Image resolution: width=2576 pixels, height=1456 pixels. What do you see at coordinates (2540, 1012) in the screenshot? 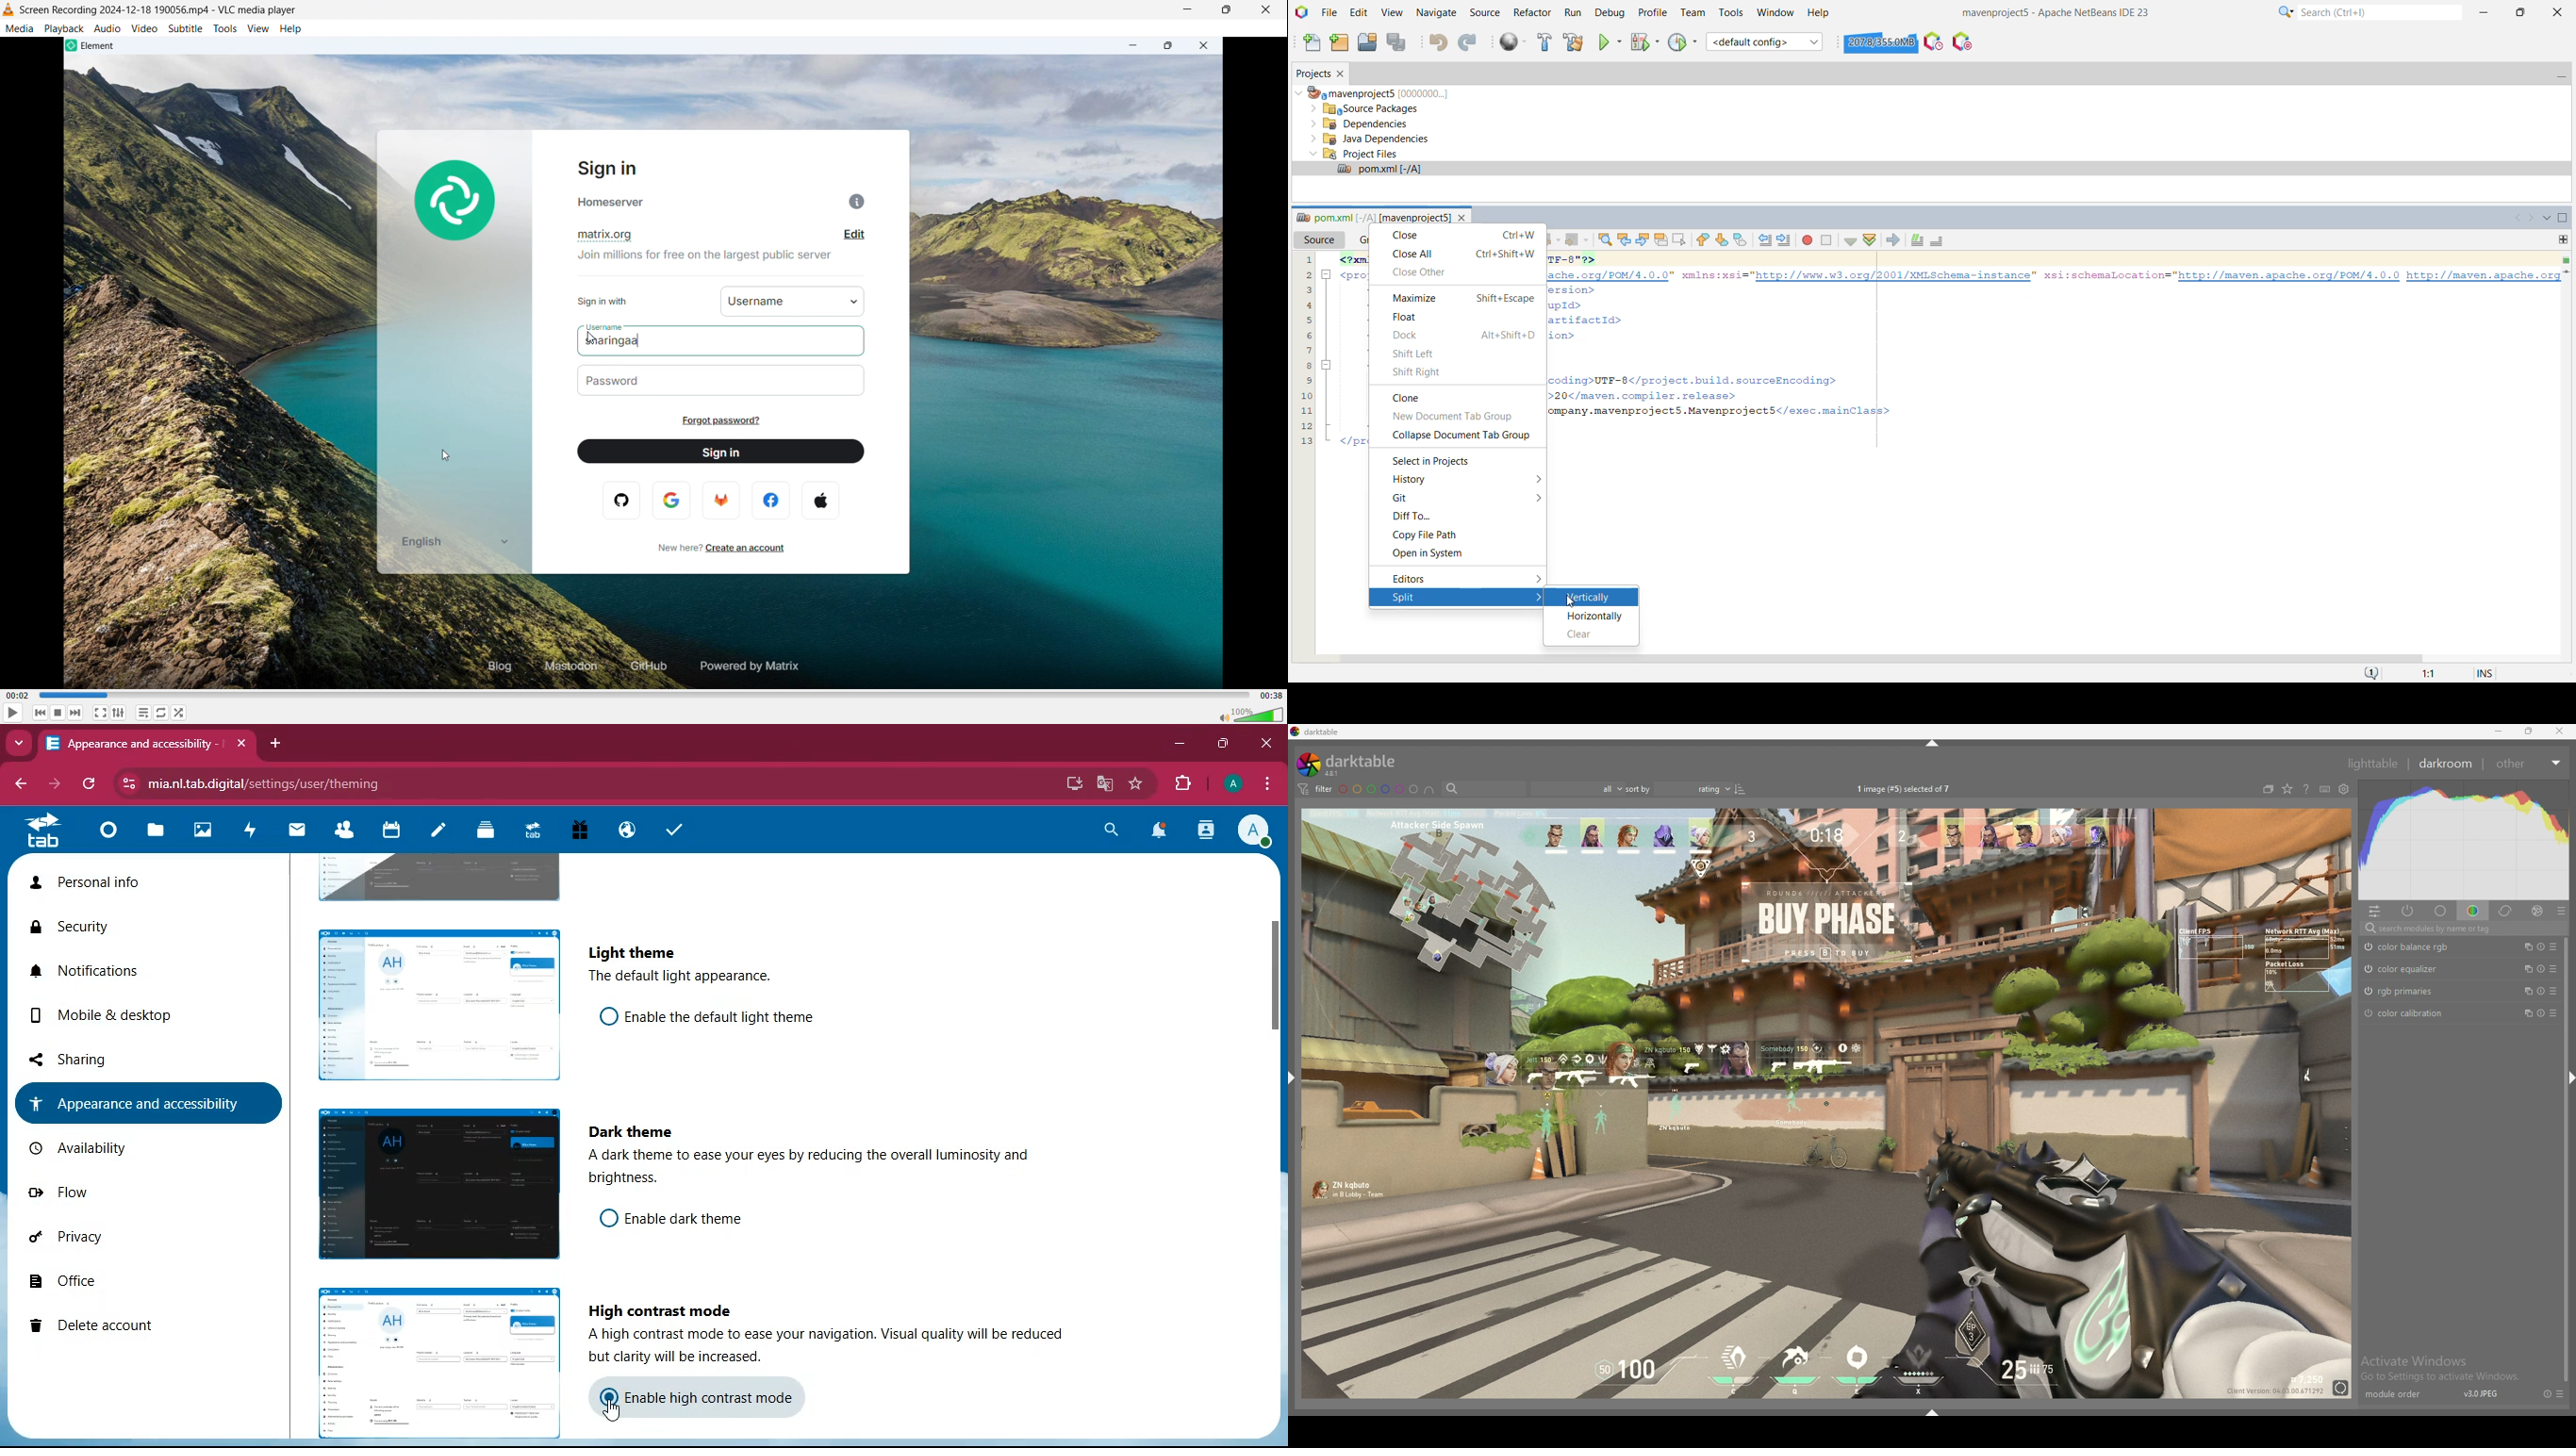
I see `reset` at bounding box center [2540, 1012].